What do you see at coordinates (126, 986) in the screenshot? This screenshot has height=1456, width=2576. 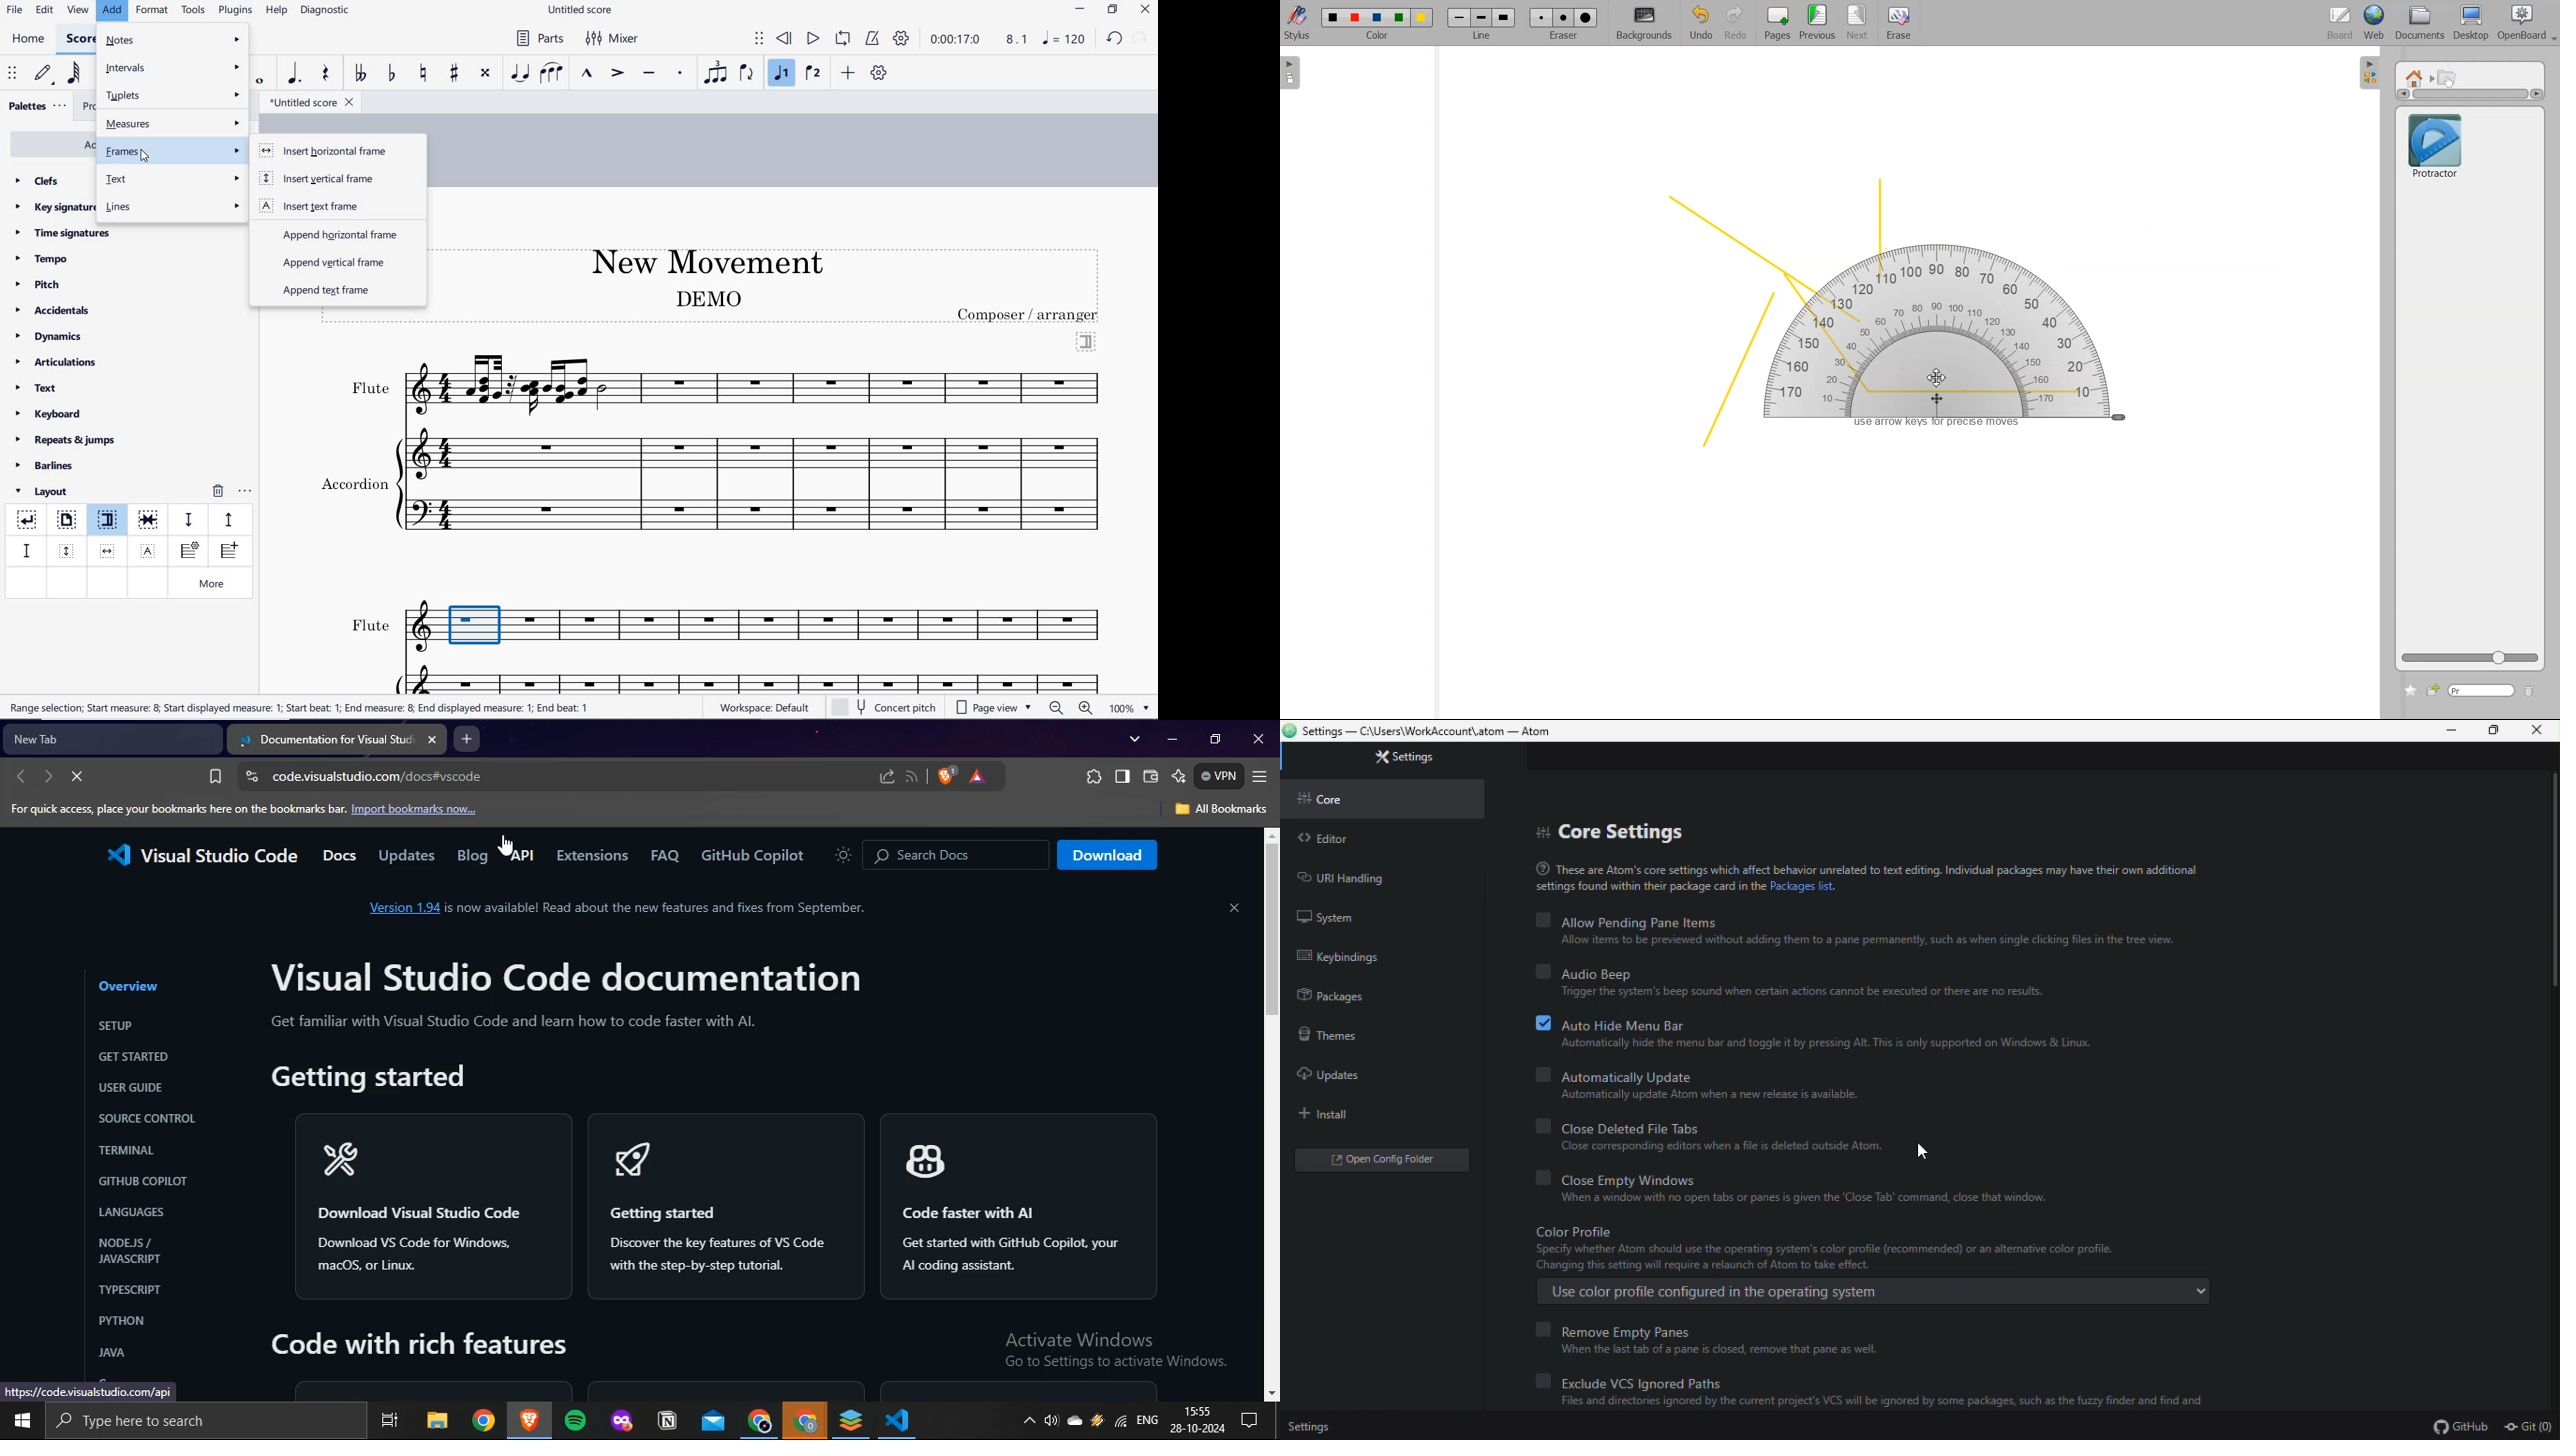 I see `Overview` at bounding box center [126, 986].